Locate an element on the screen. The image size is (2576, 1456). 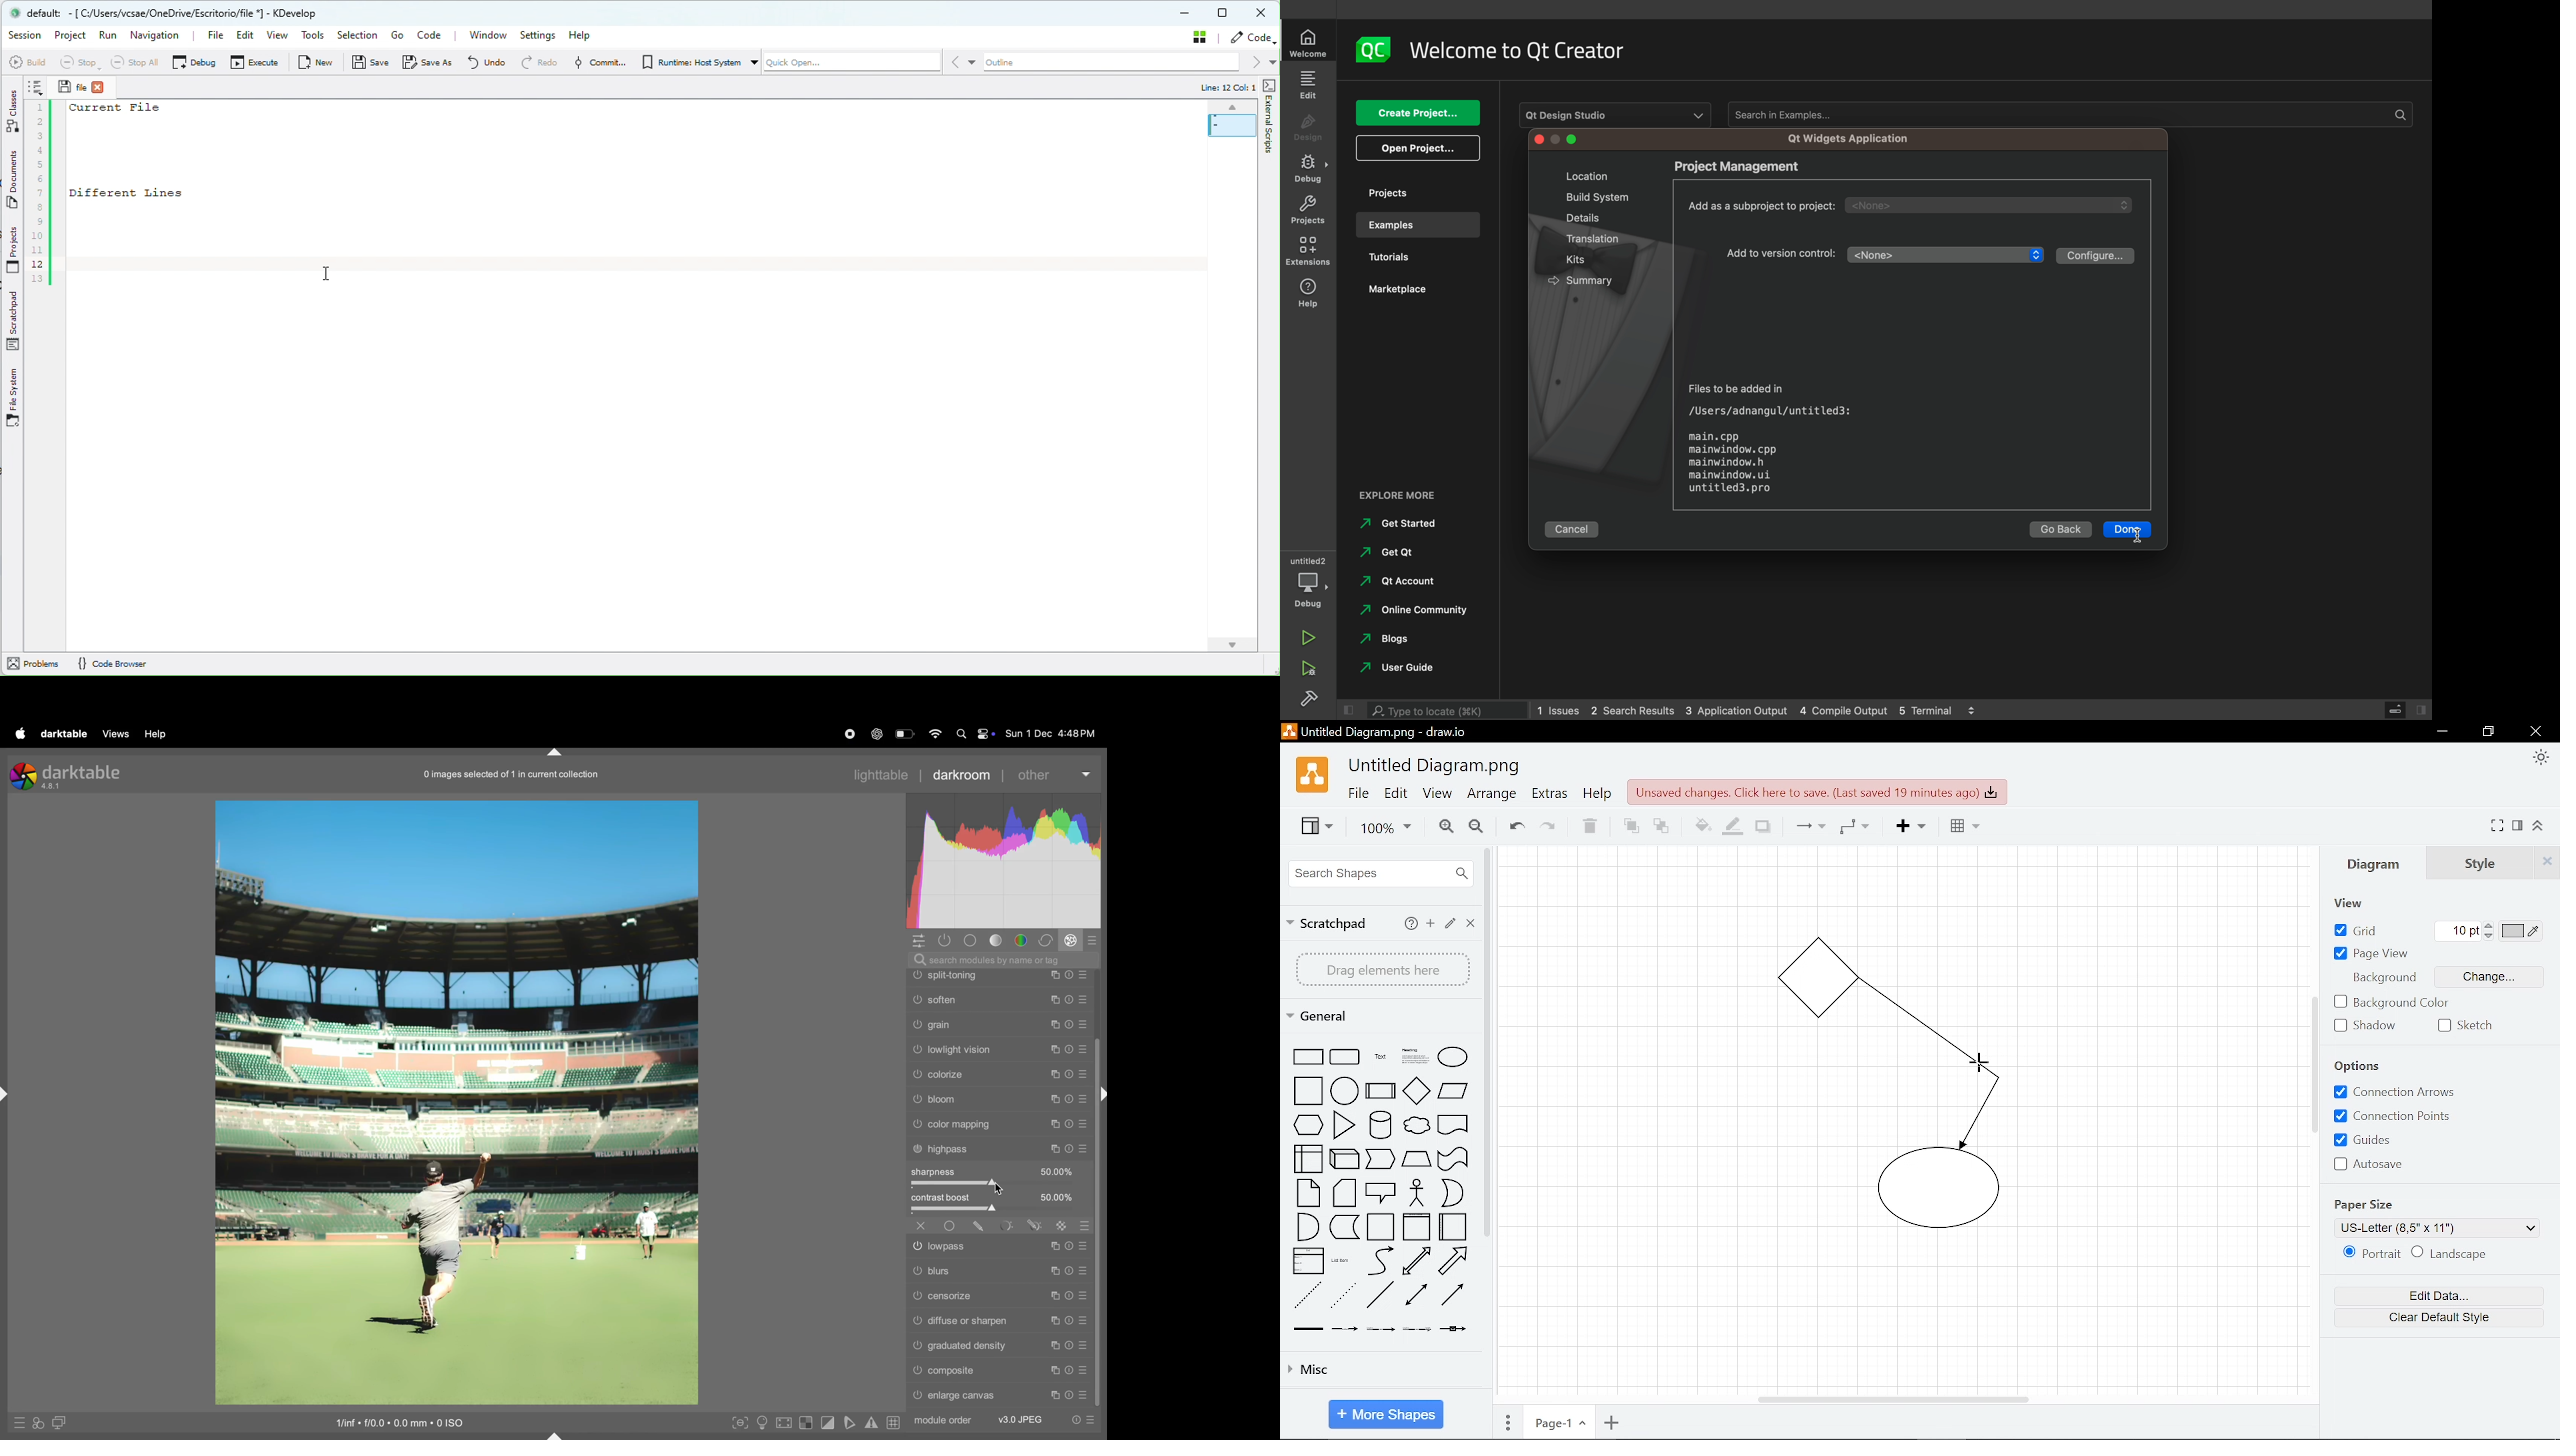
scrolling is located at coordinates (999, 1049).